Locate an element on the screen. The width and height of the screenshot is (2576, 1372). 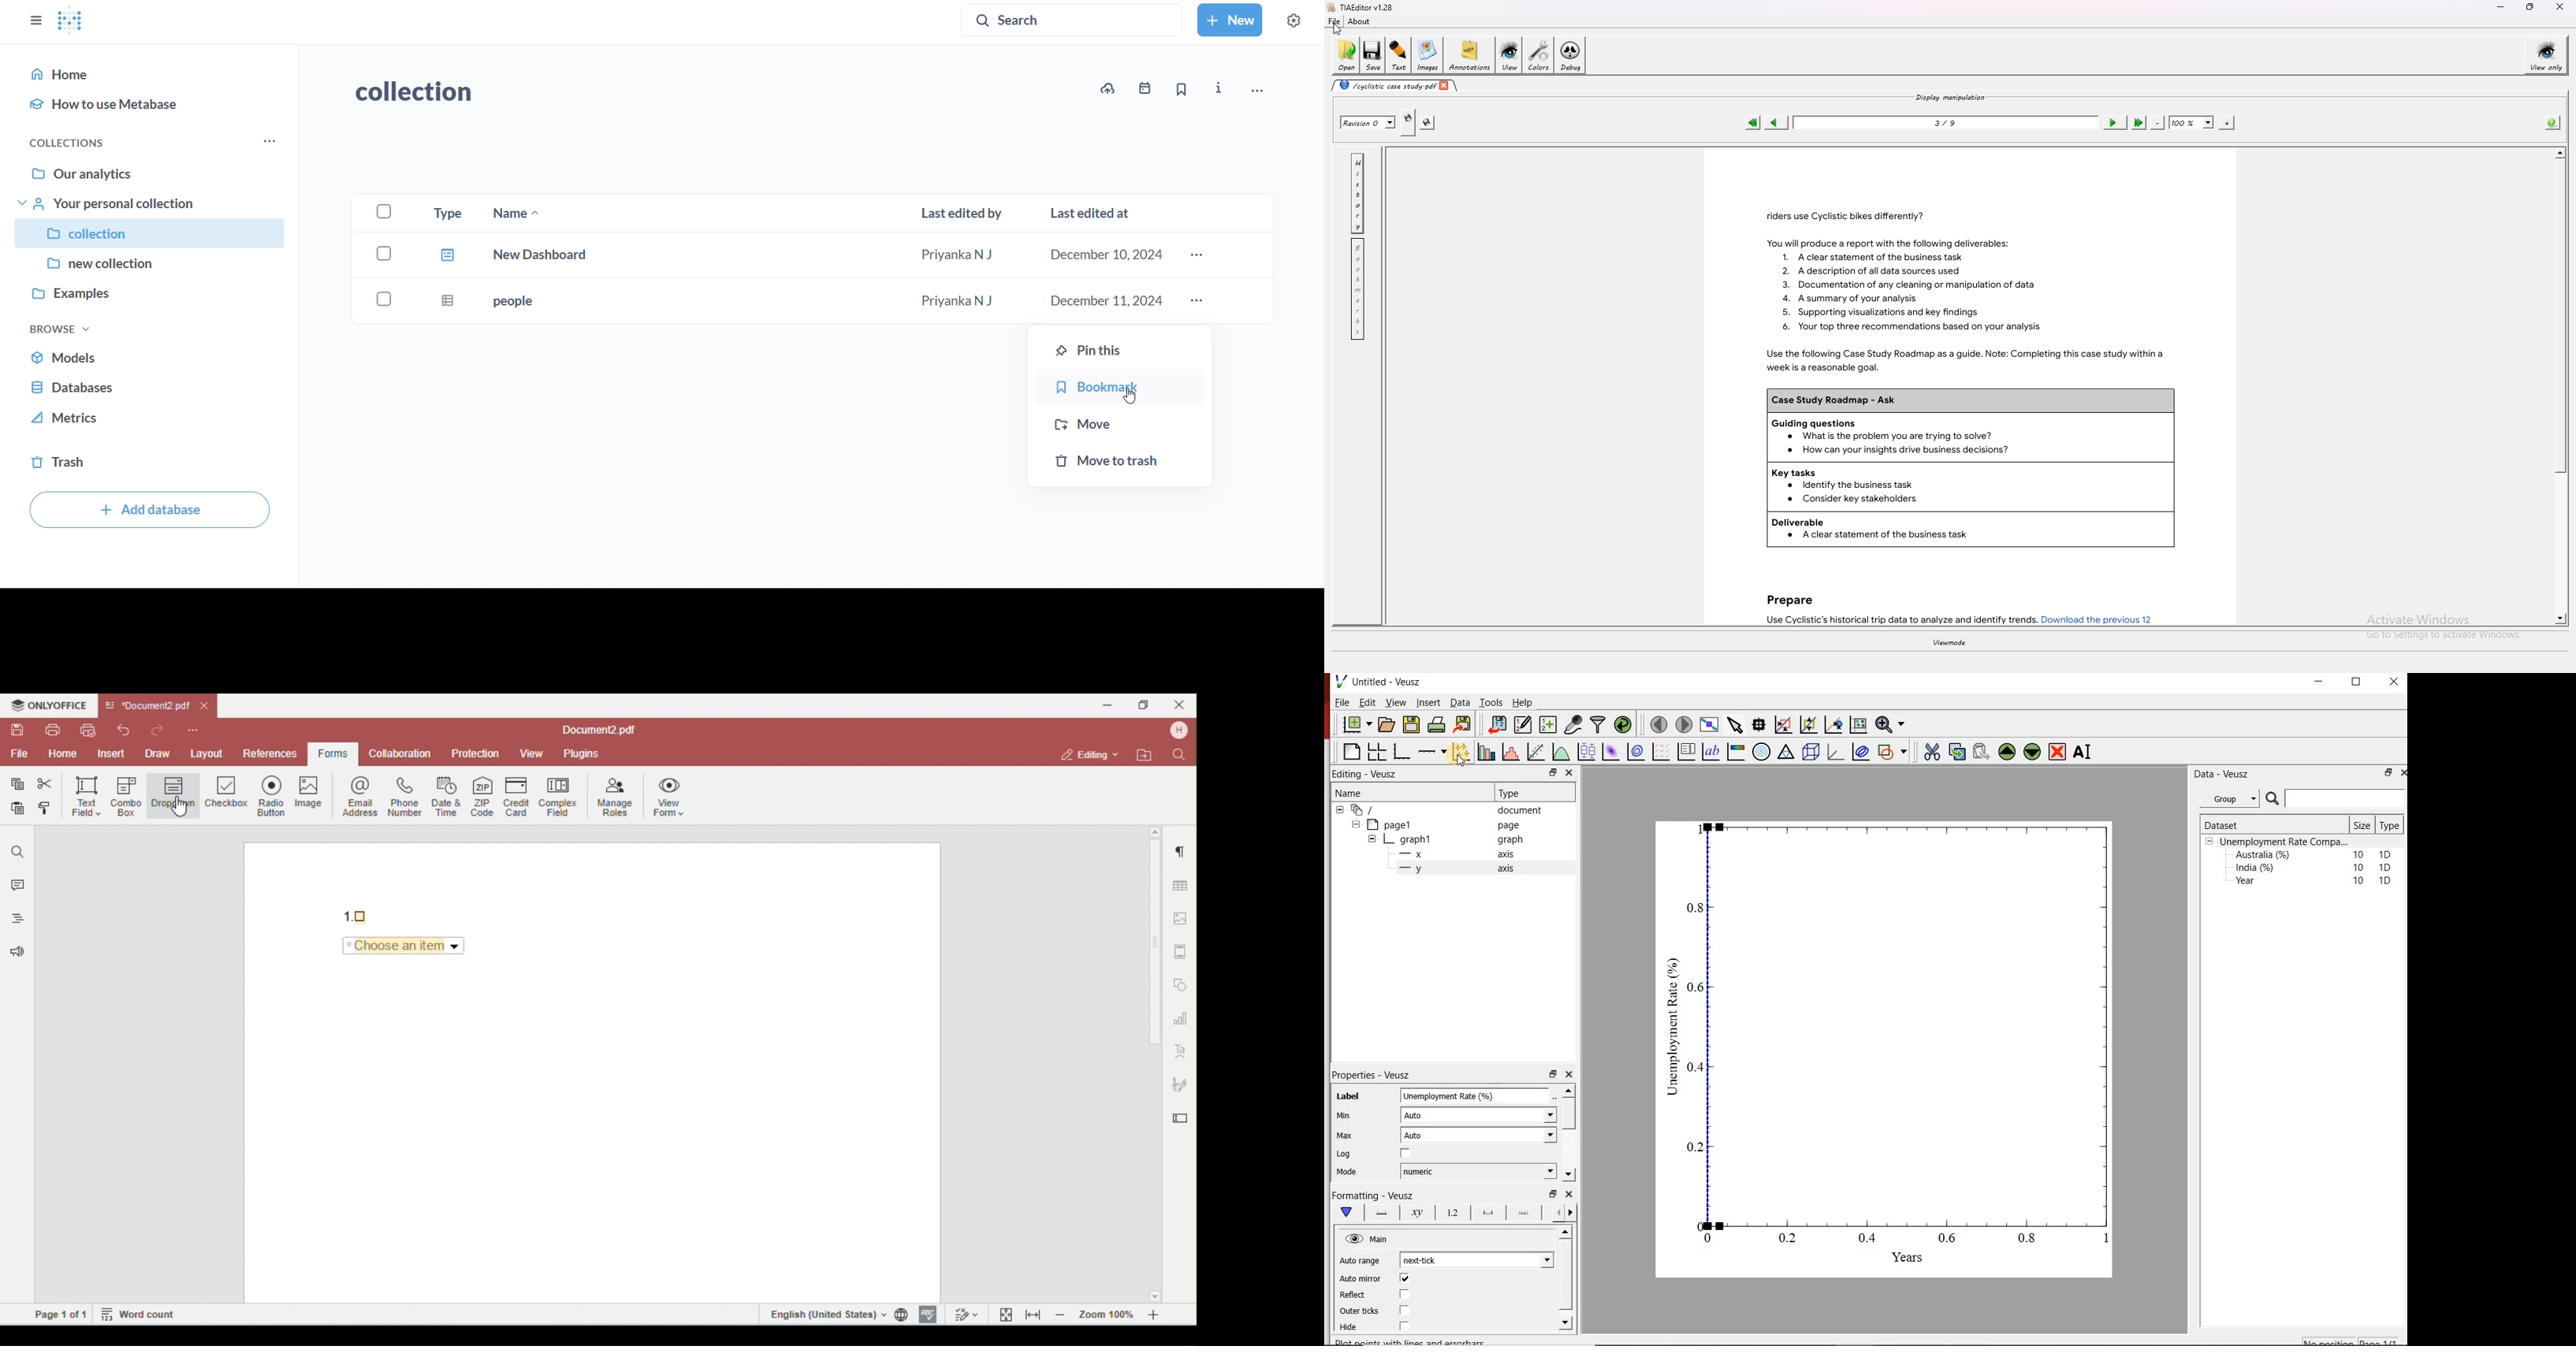
checkbox is located at coordinates (1404, 1326).